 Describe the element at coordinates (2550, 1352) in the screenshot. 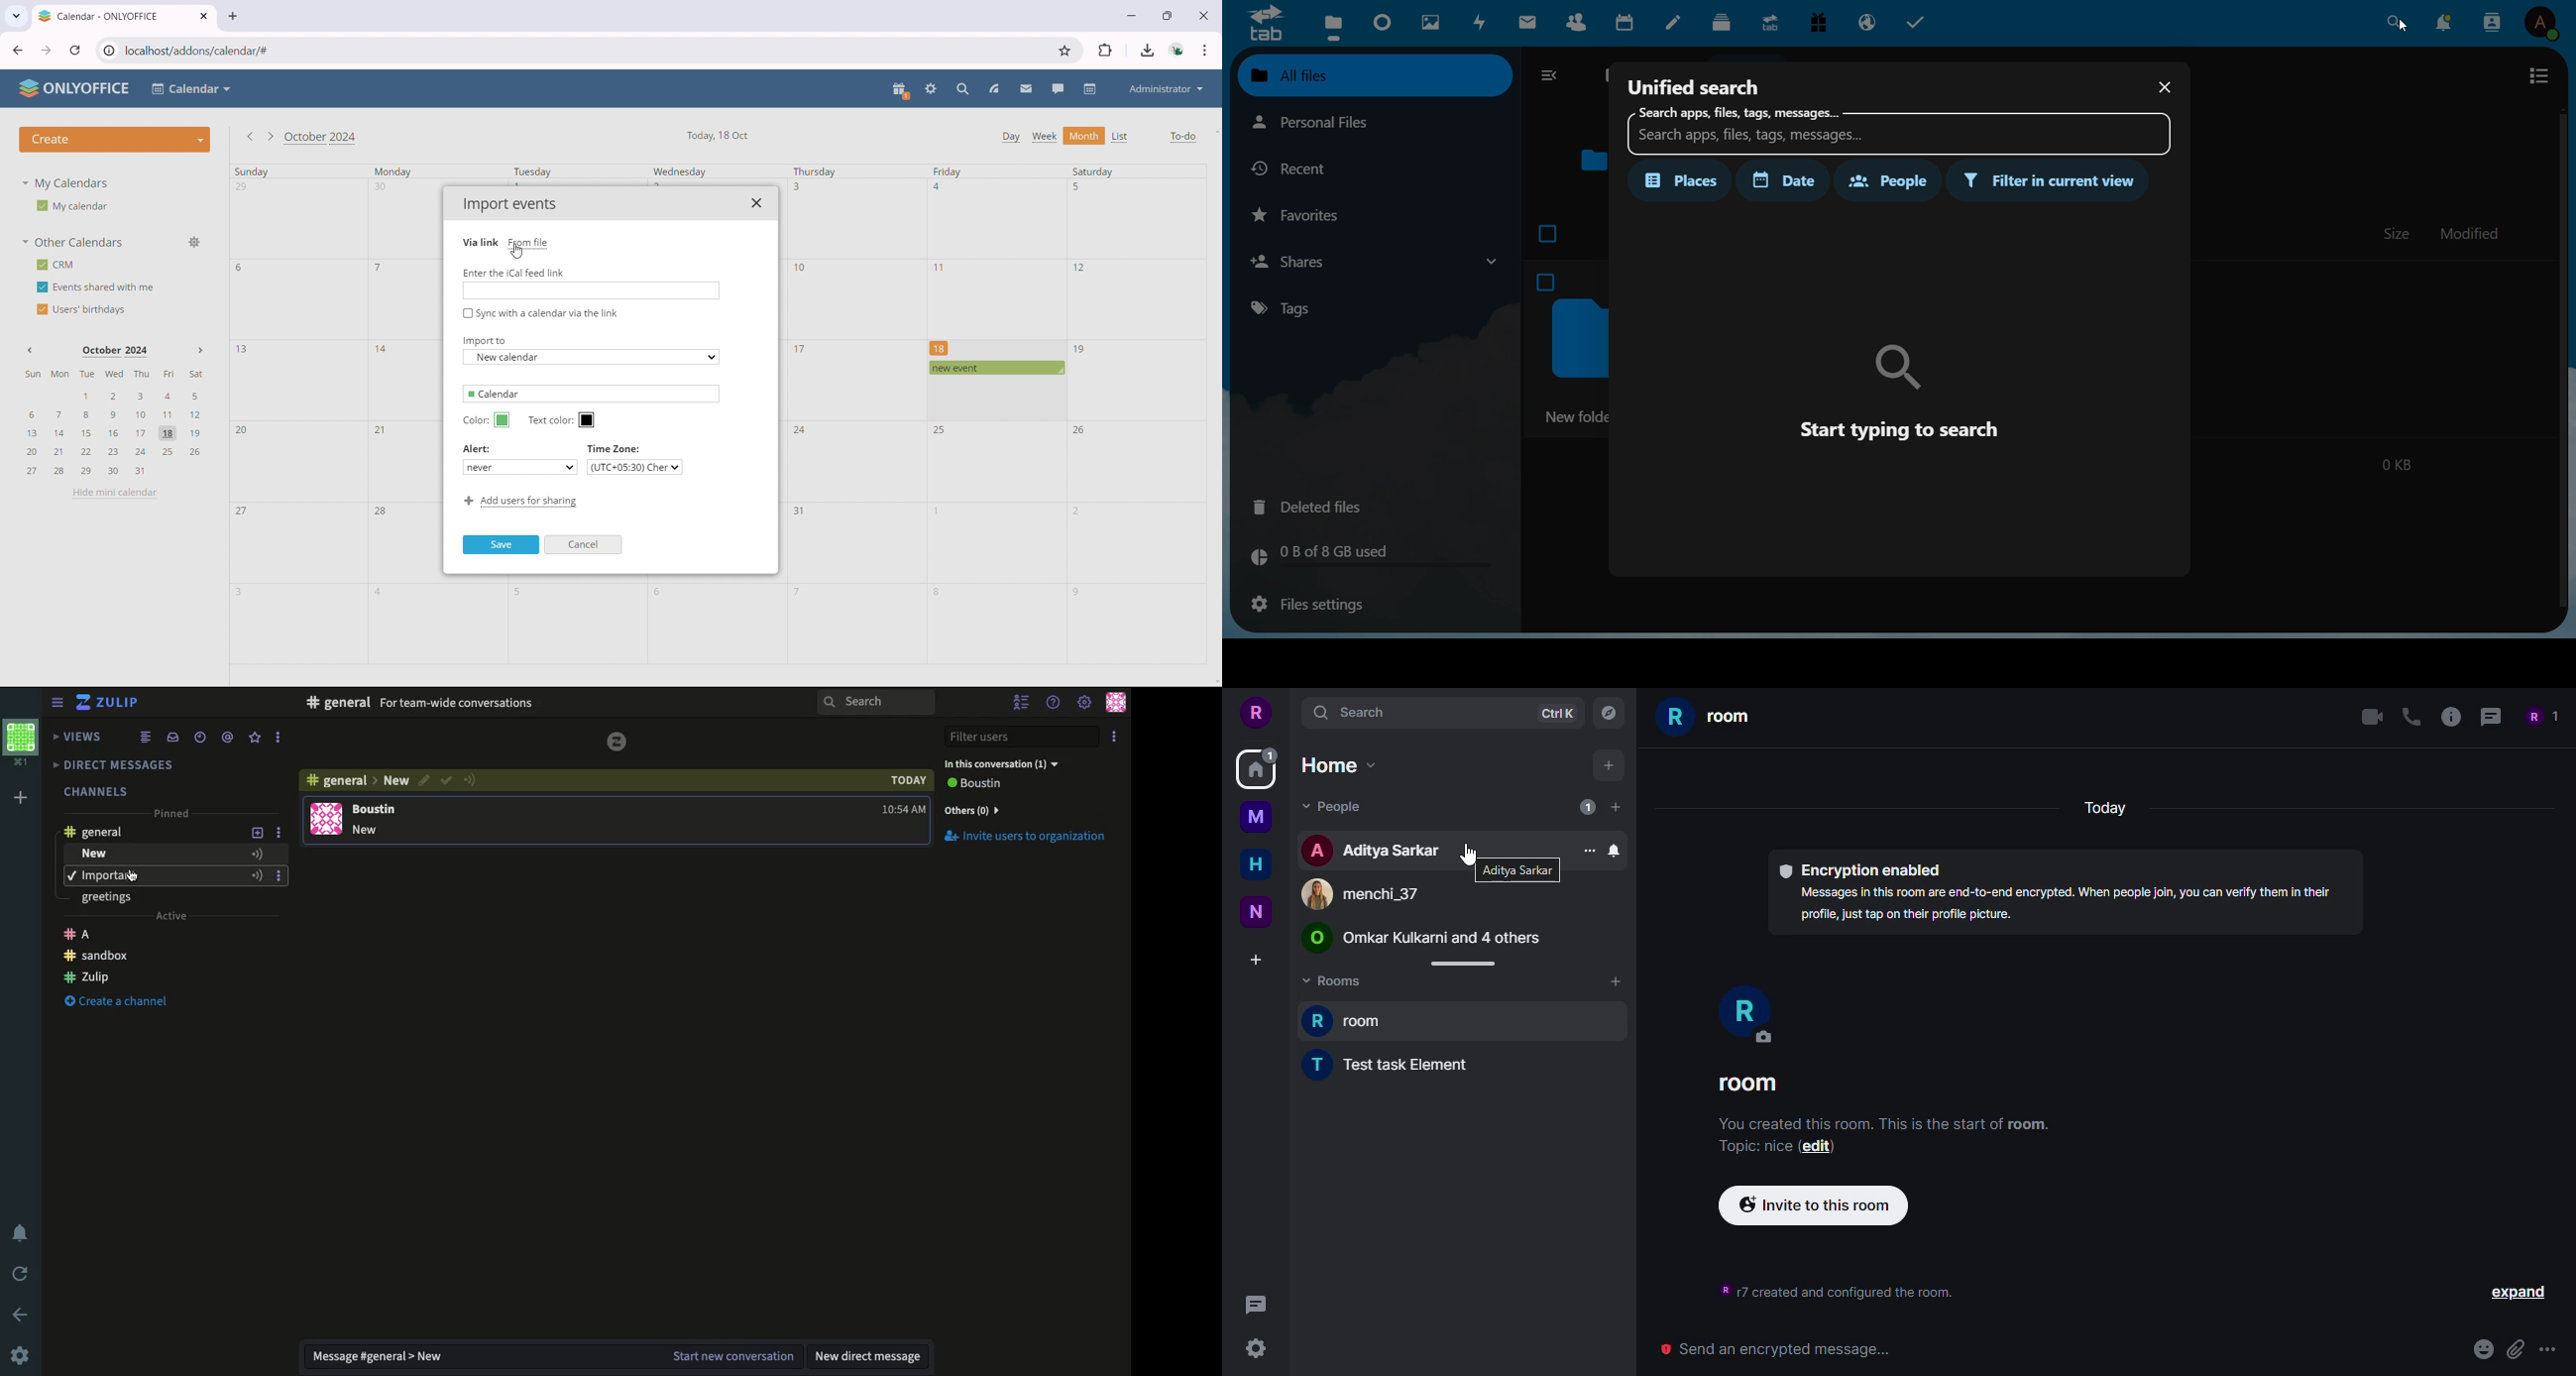

I see `more options` at that location.